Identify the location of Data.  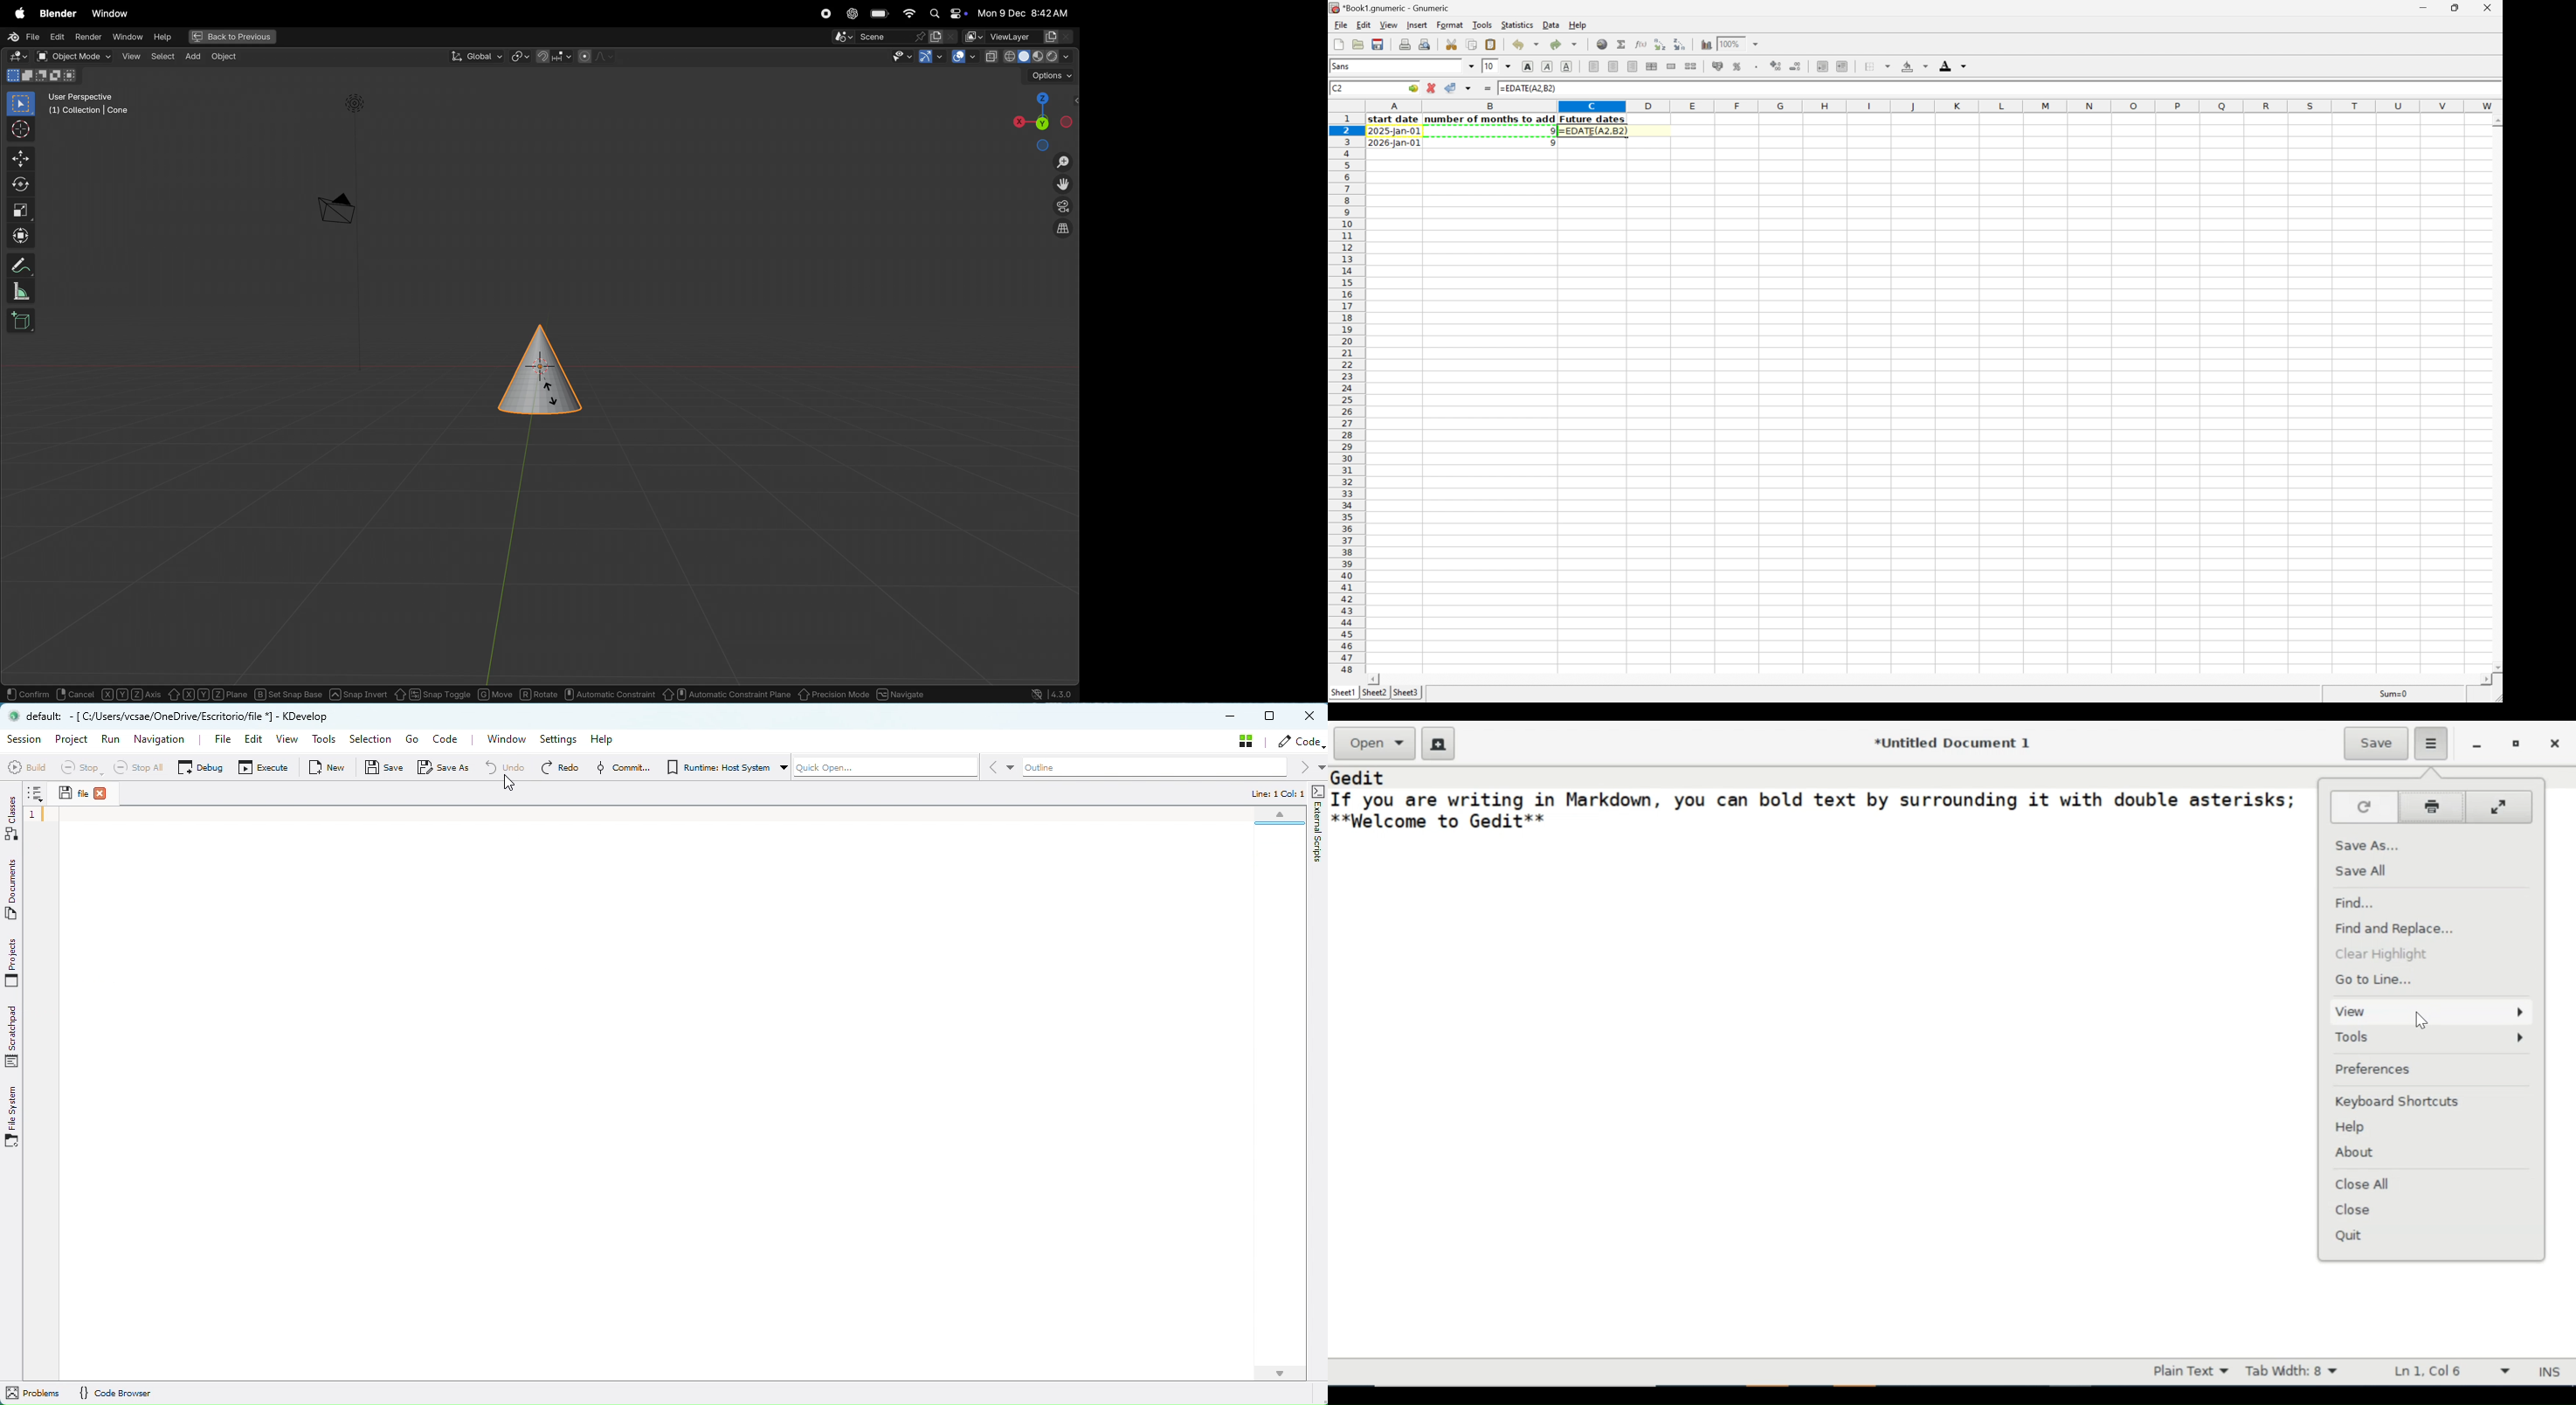
(1551, 24).